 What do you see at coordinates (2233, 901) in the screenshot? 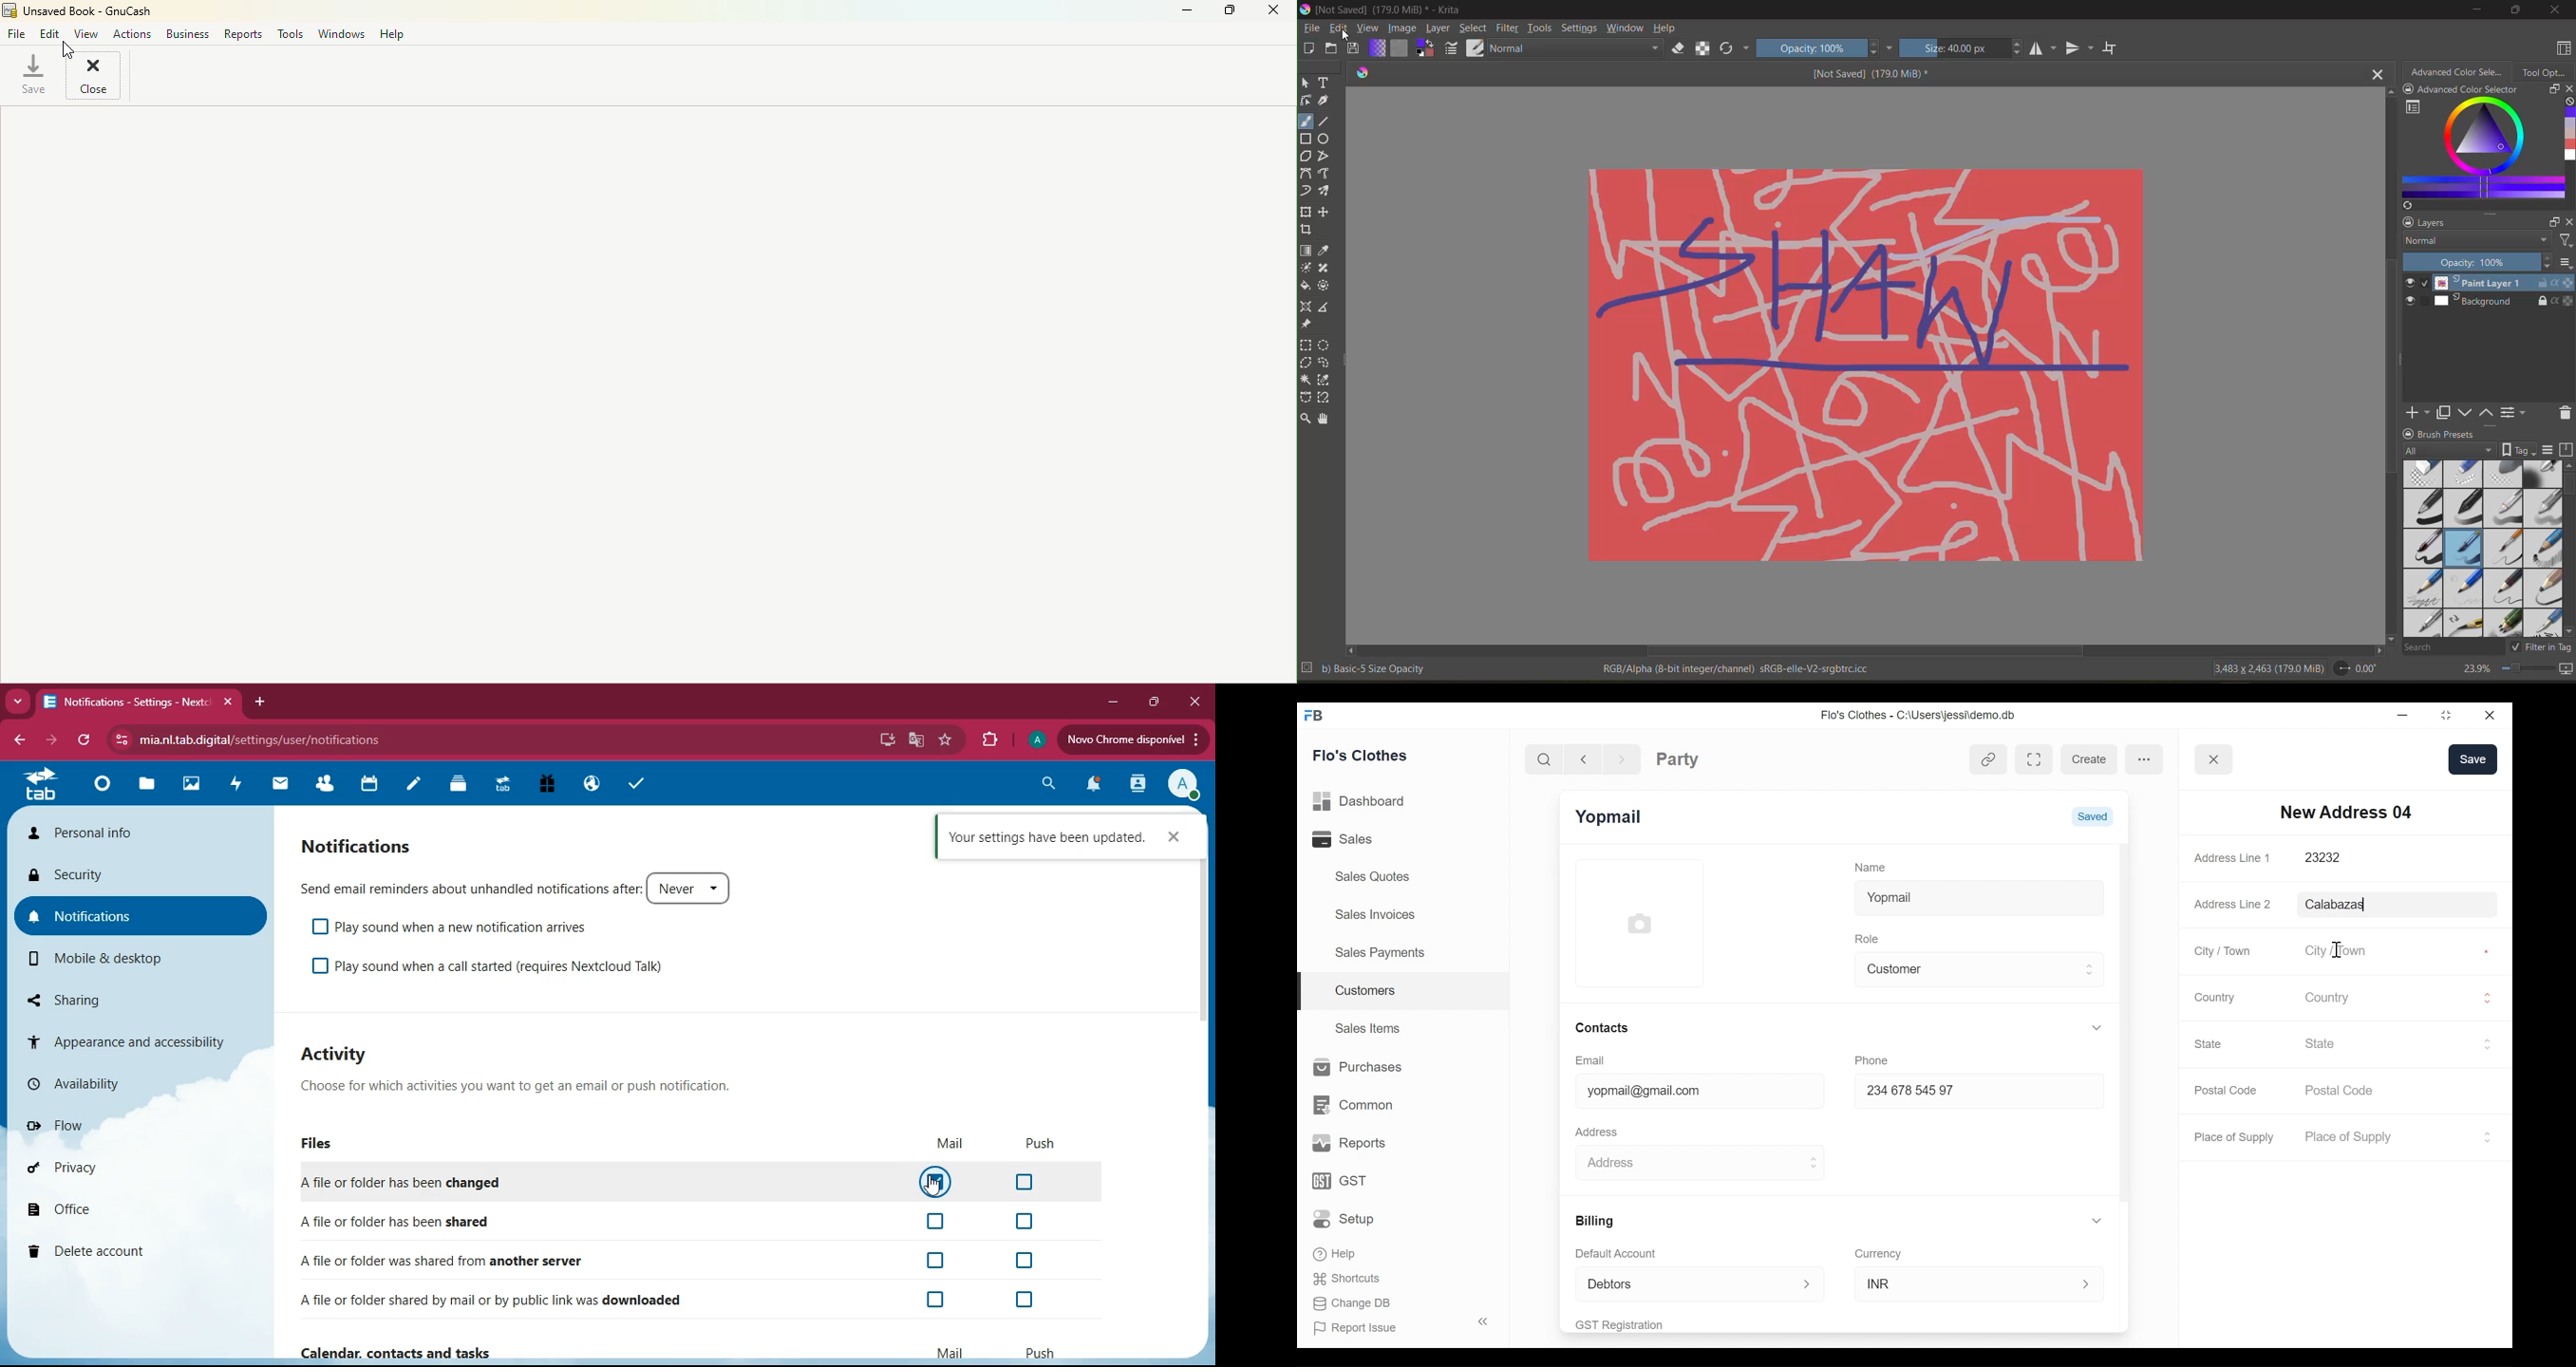
I see `Address Line 2` at bounding box center [2233, 901].